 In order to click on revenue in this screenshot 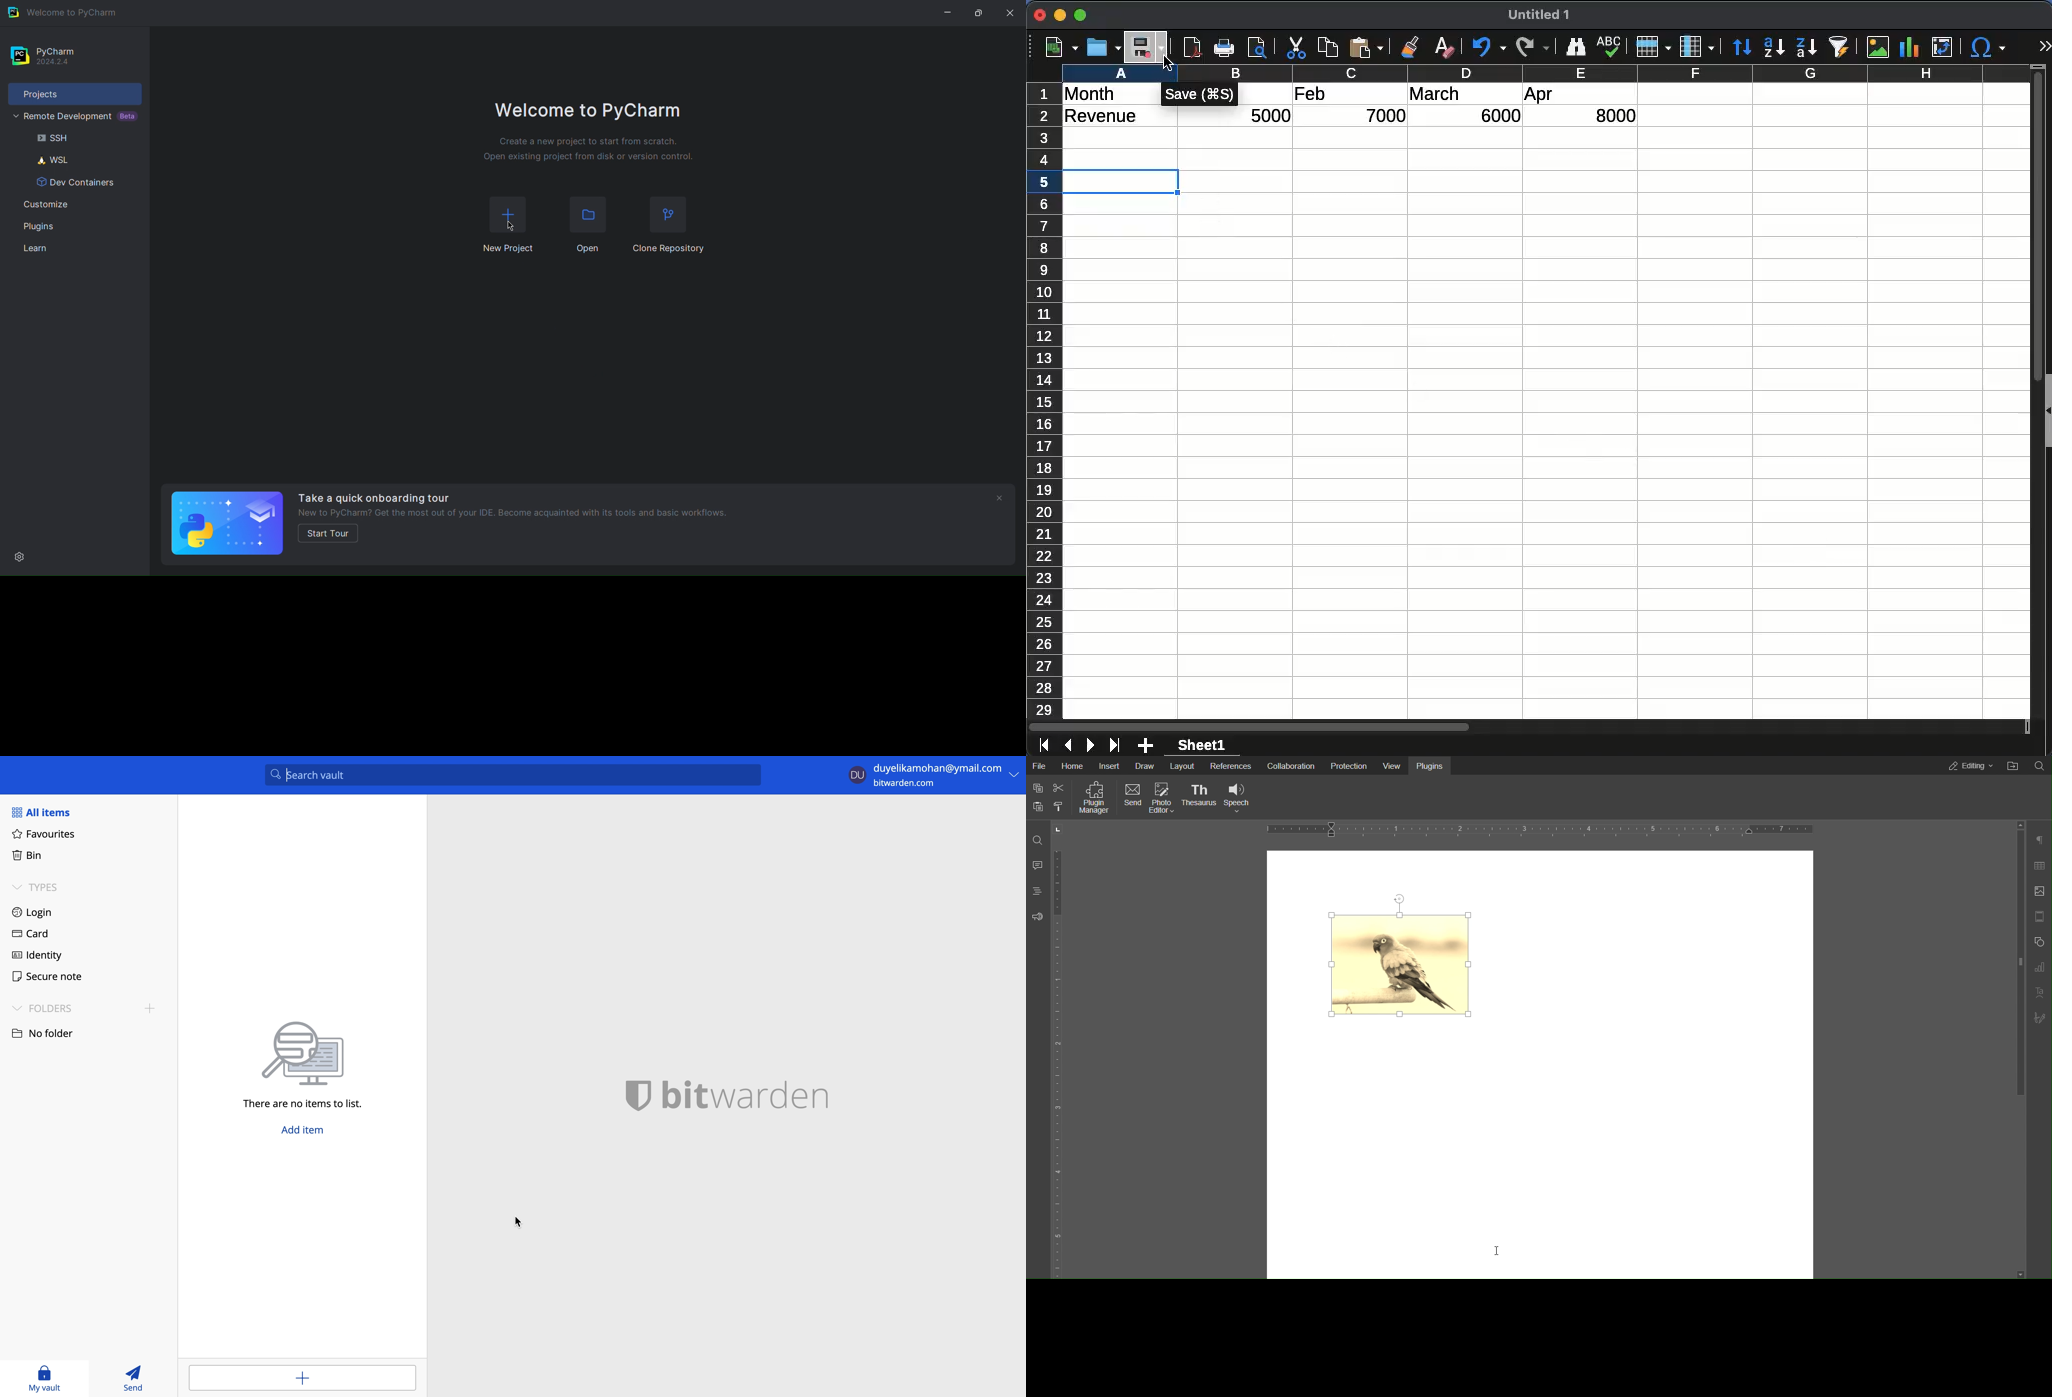, I will do `click(1105, 117)`.